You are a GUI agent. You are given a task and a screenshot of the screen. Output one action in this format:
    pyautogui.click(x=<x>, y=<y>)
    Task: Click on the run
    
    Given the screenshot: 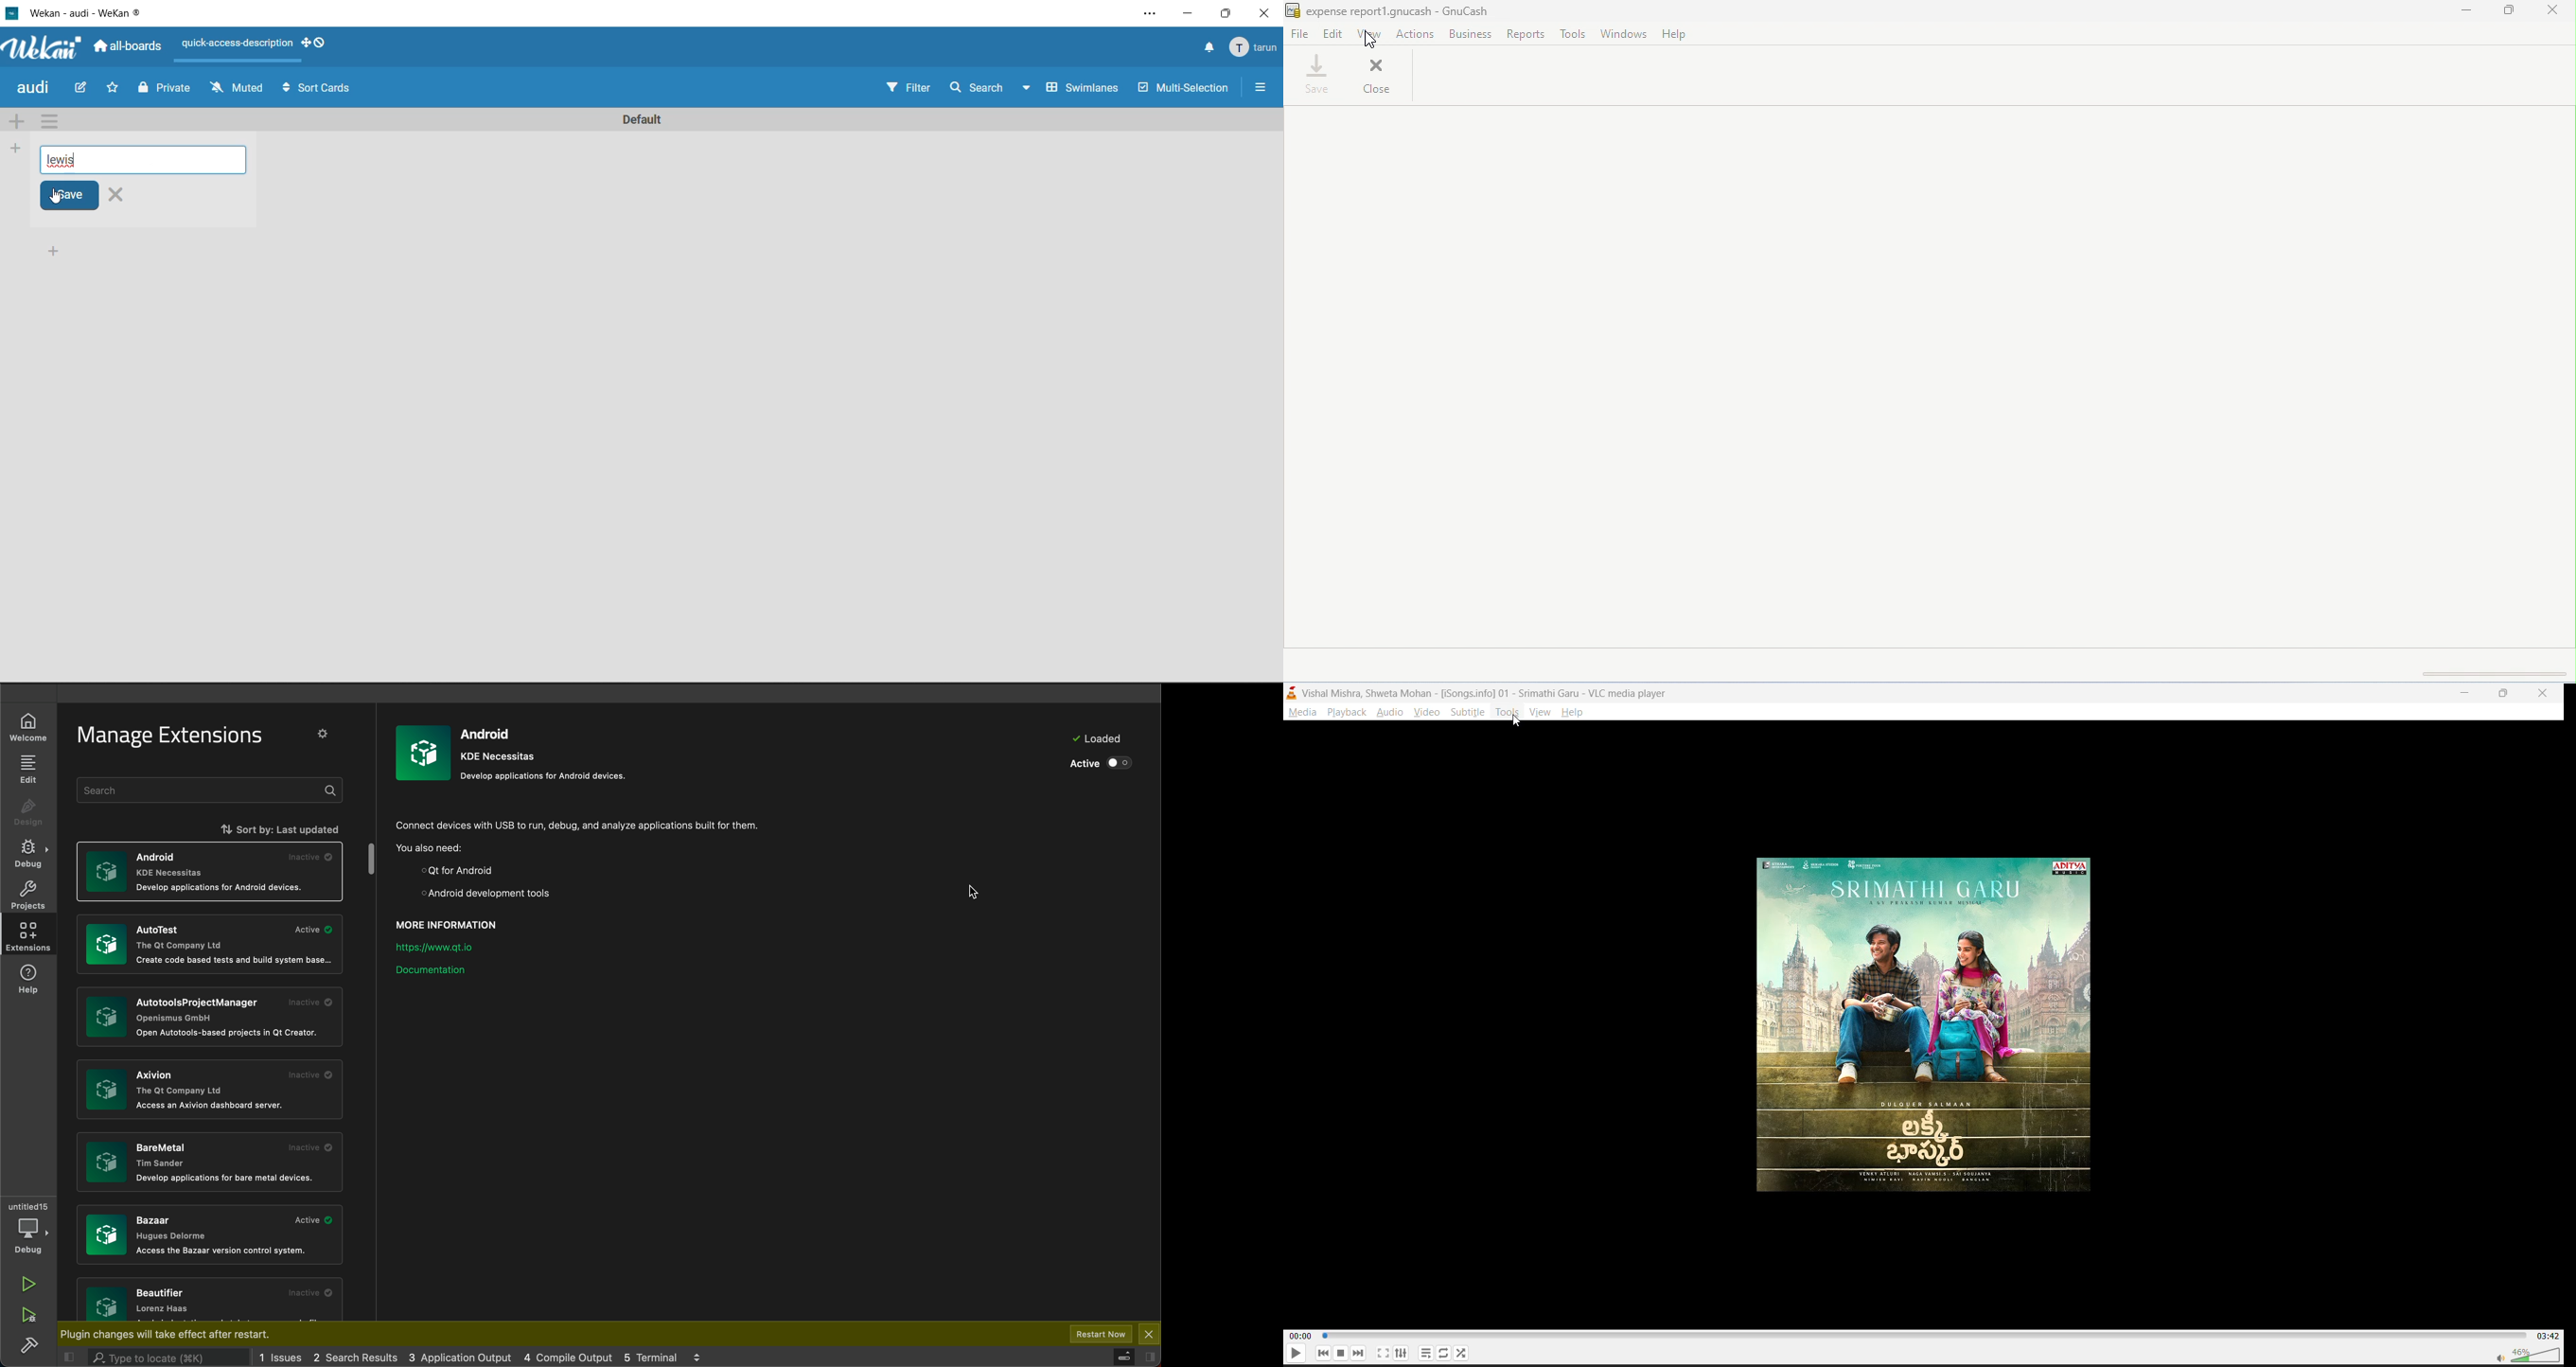 What is the action you would take?
    pyautogui.click(x=29, y=1285)
    